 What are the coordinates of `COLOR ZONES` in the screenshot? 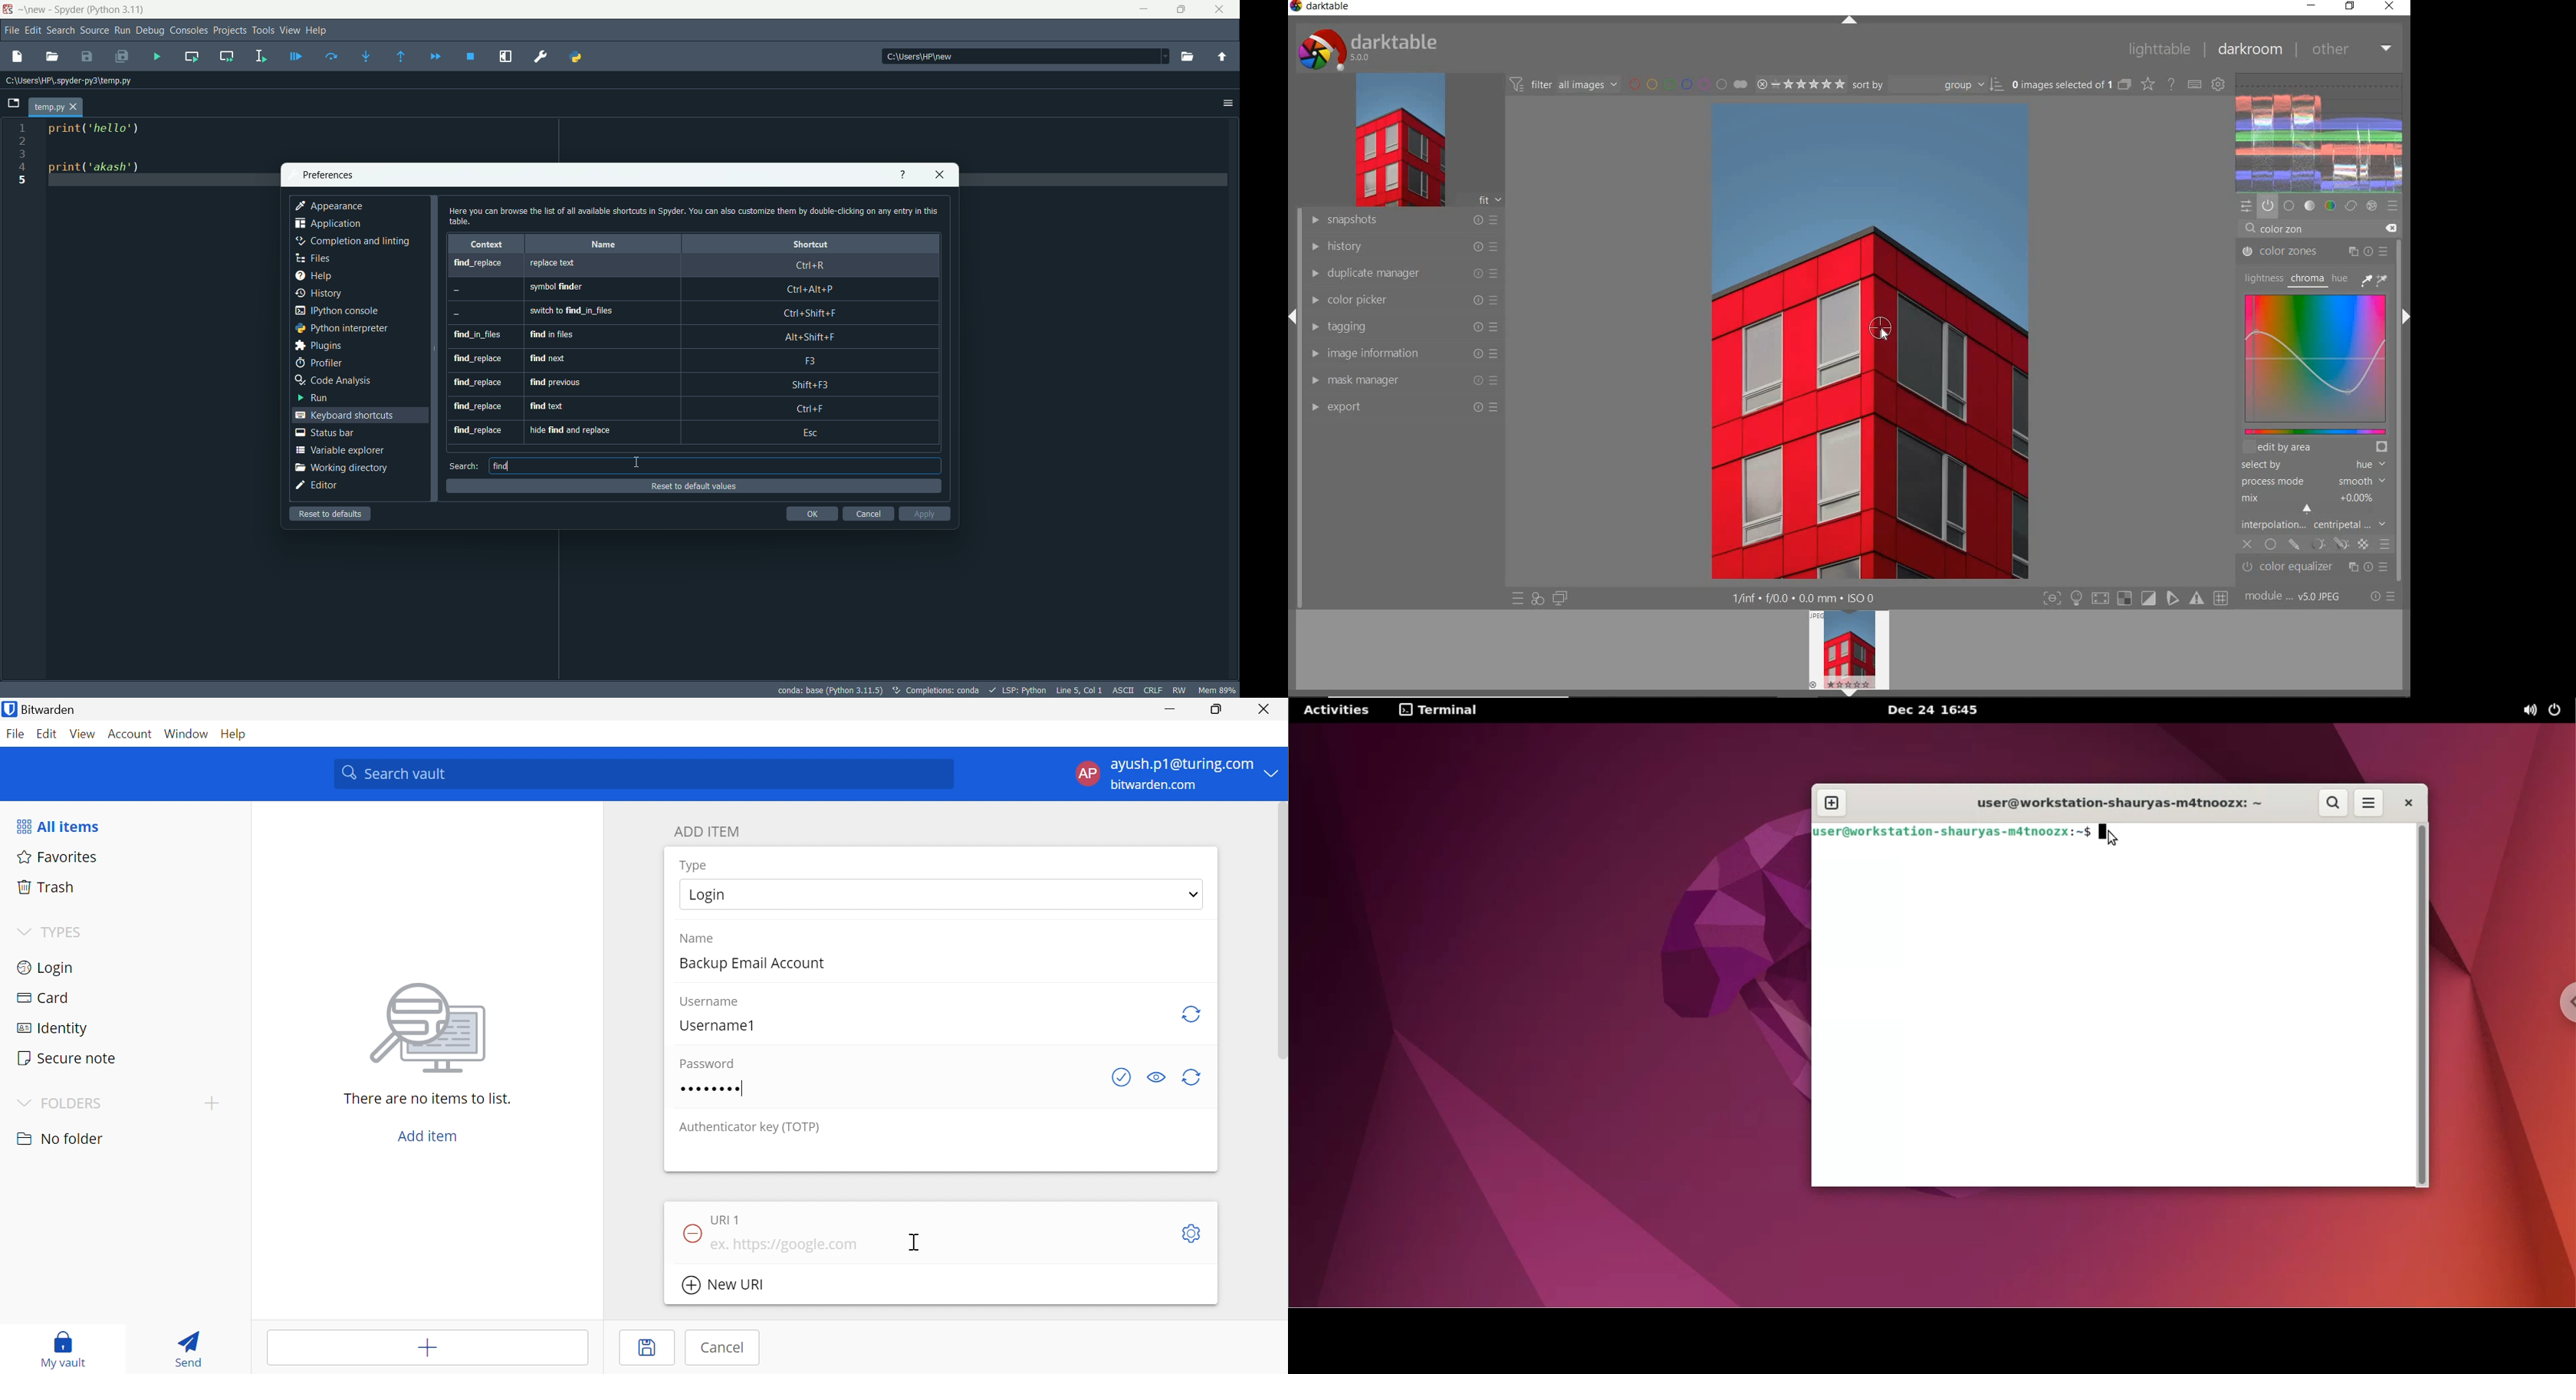 It's located at (2315, 252).